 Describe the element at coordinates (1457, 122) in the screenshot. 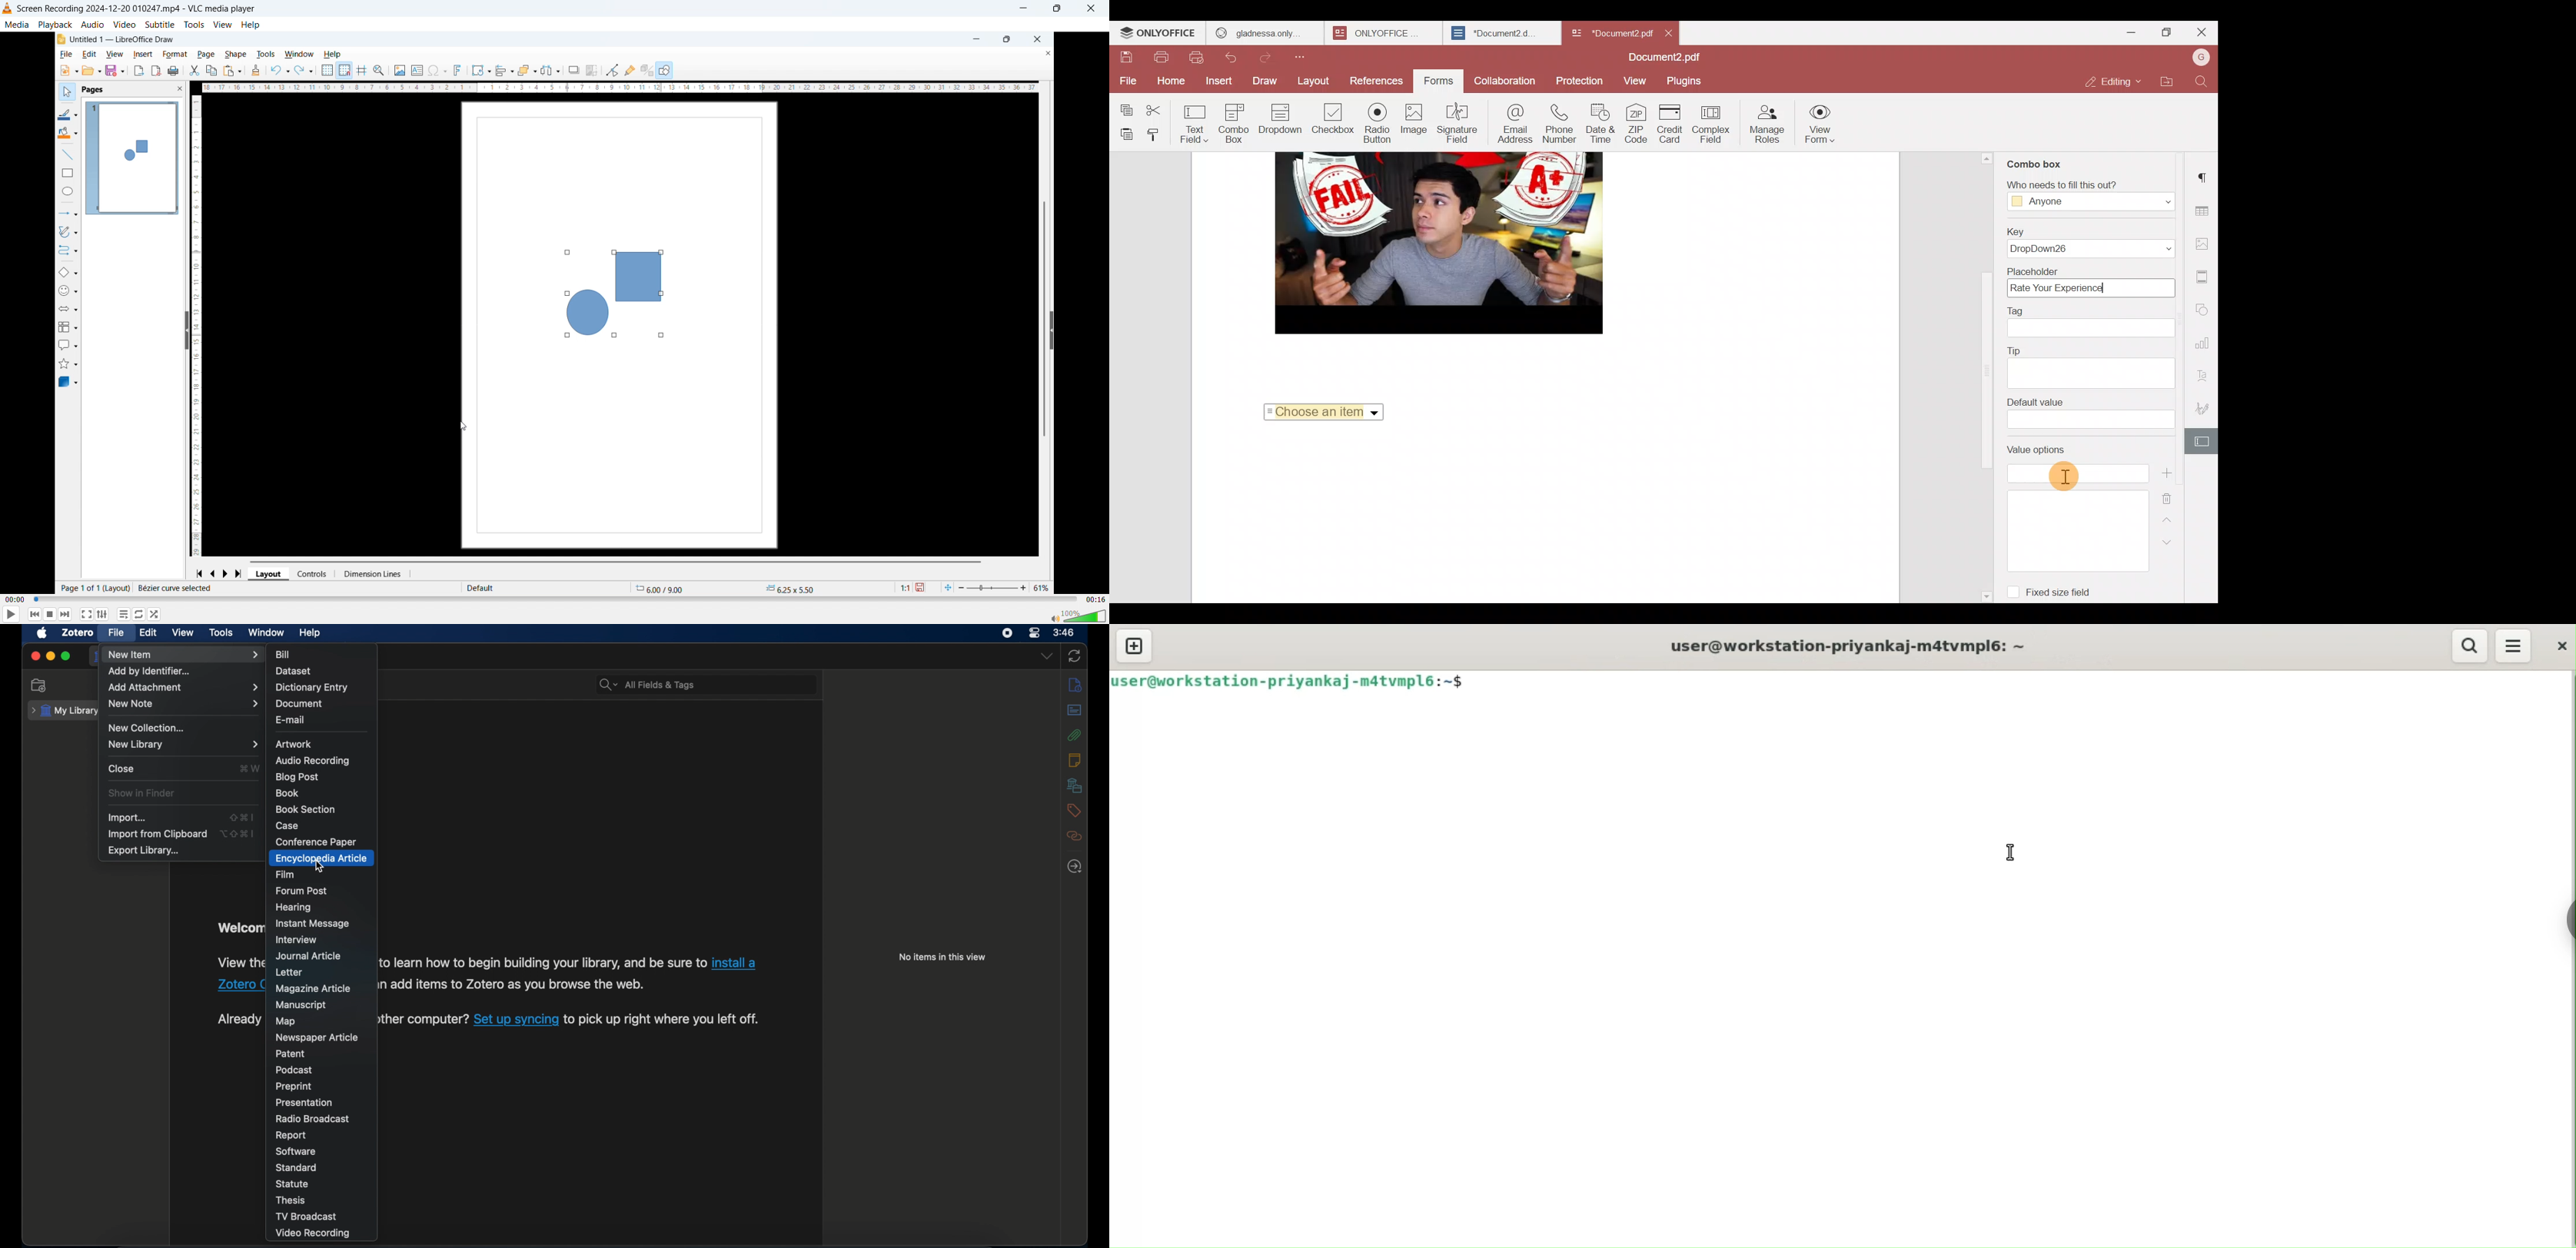

I see `Signature field` at that location.